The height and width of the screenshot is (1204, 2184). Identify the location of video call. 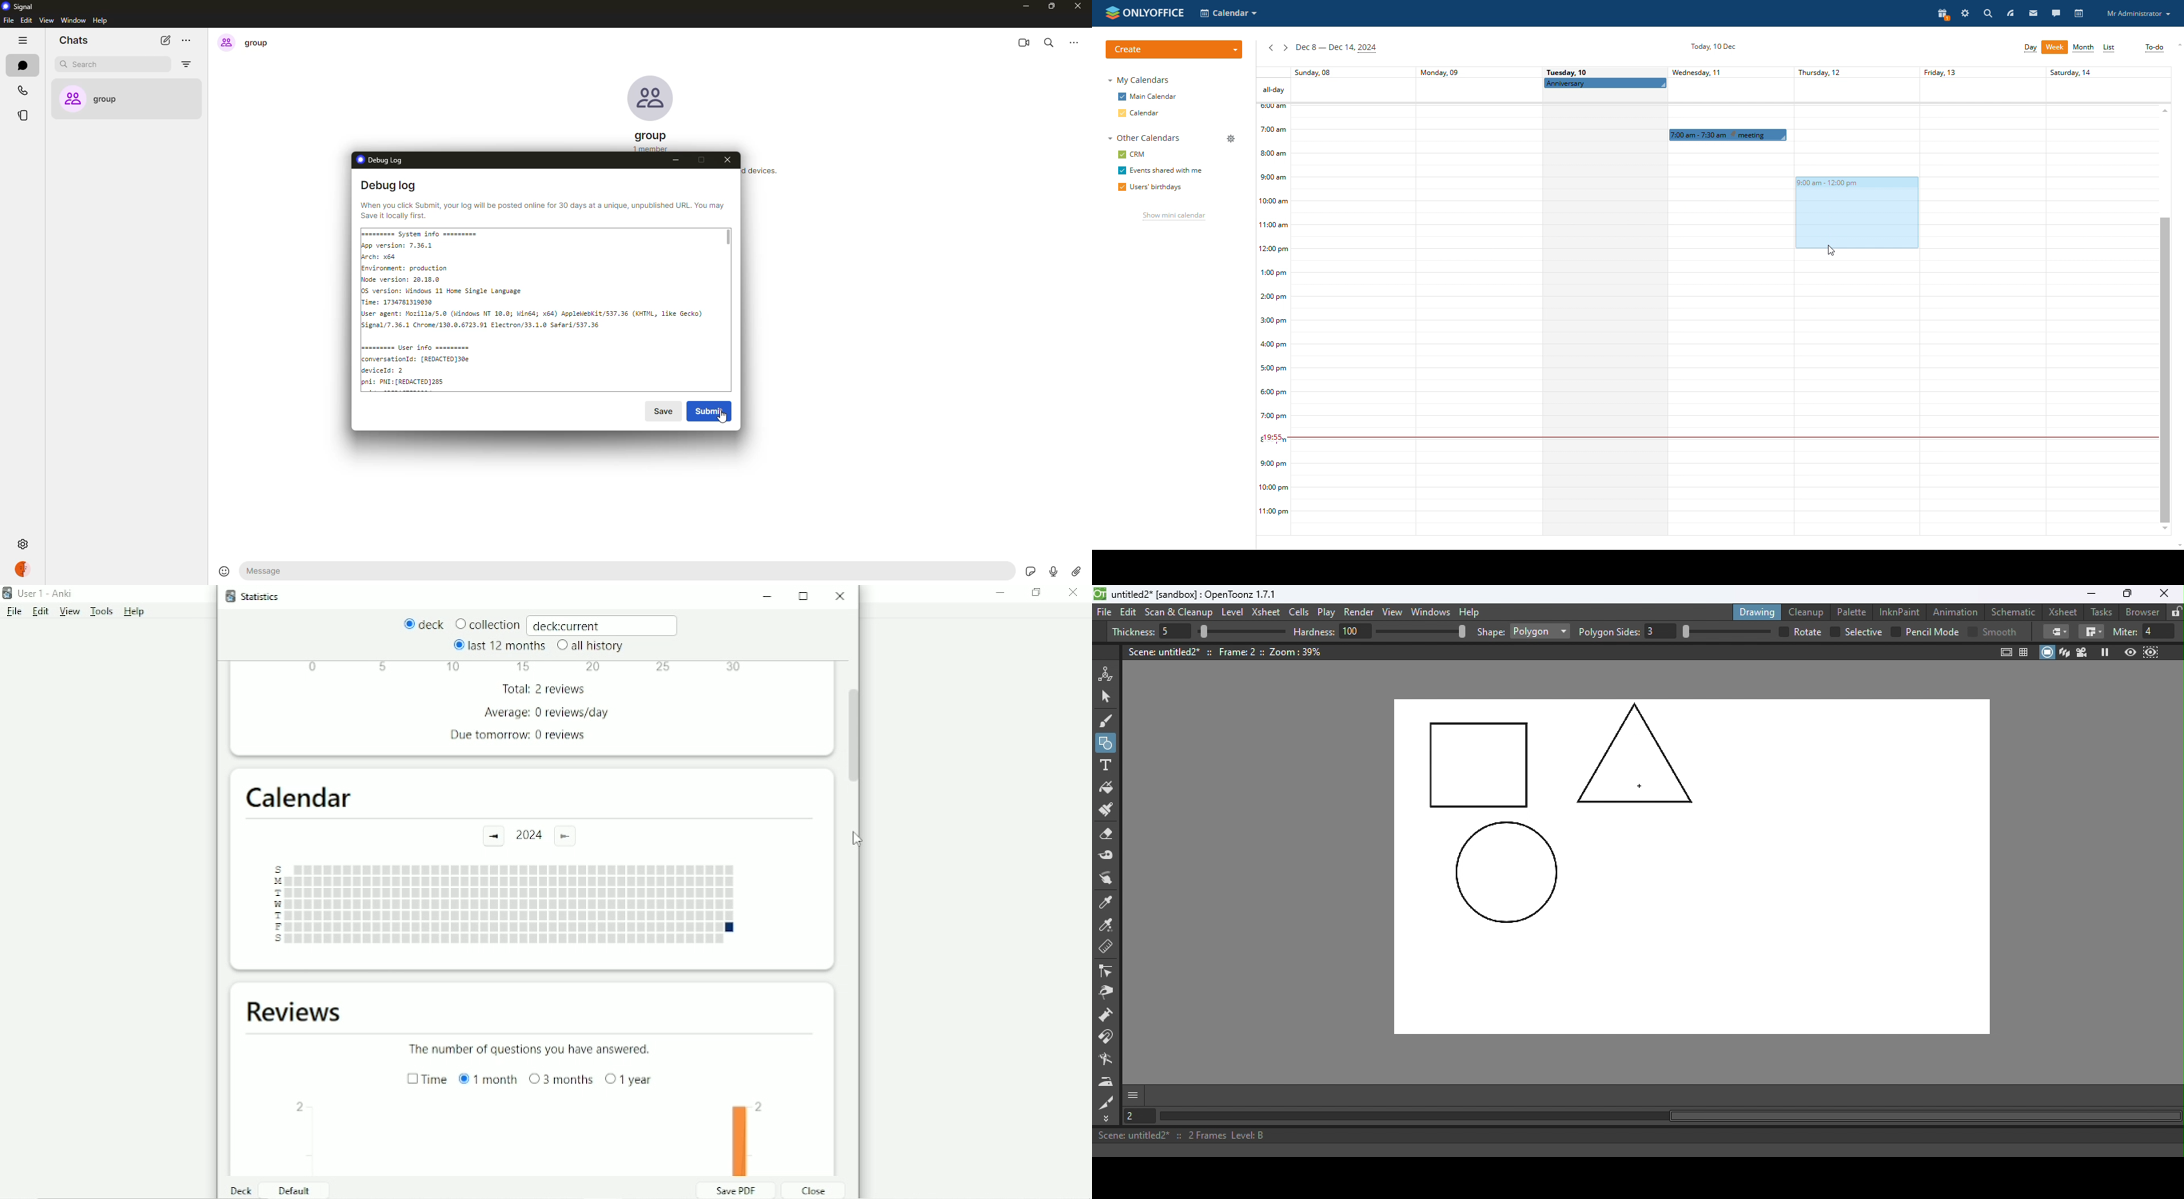
(1025, 40).